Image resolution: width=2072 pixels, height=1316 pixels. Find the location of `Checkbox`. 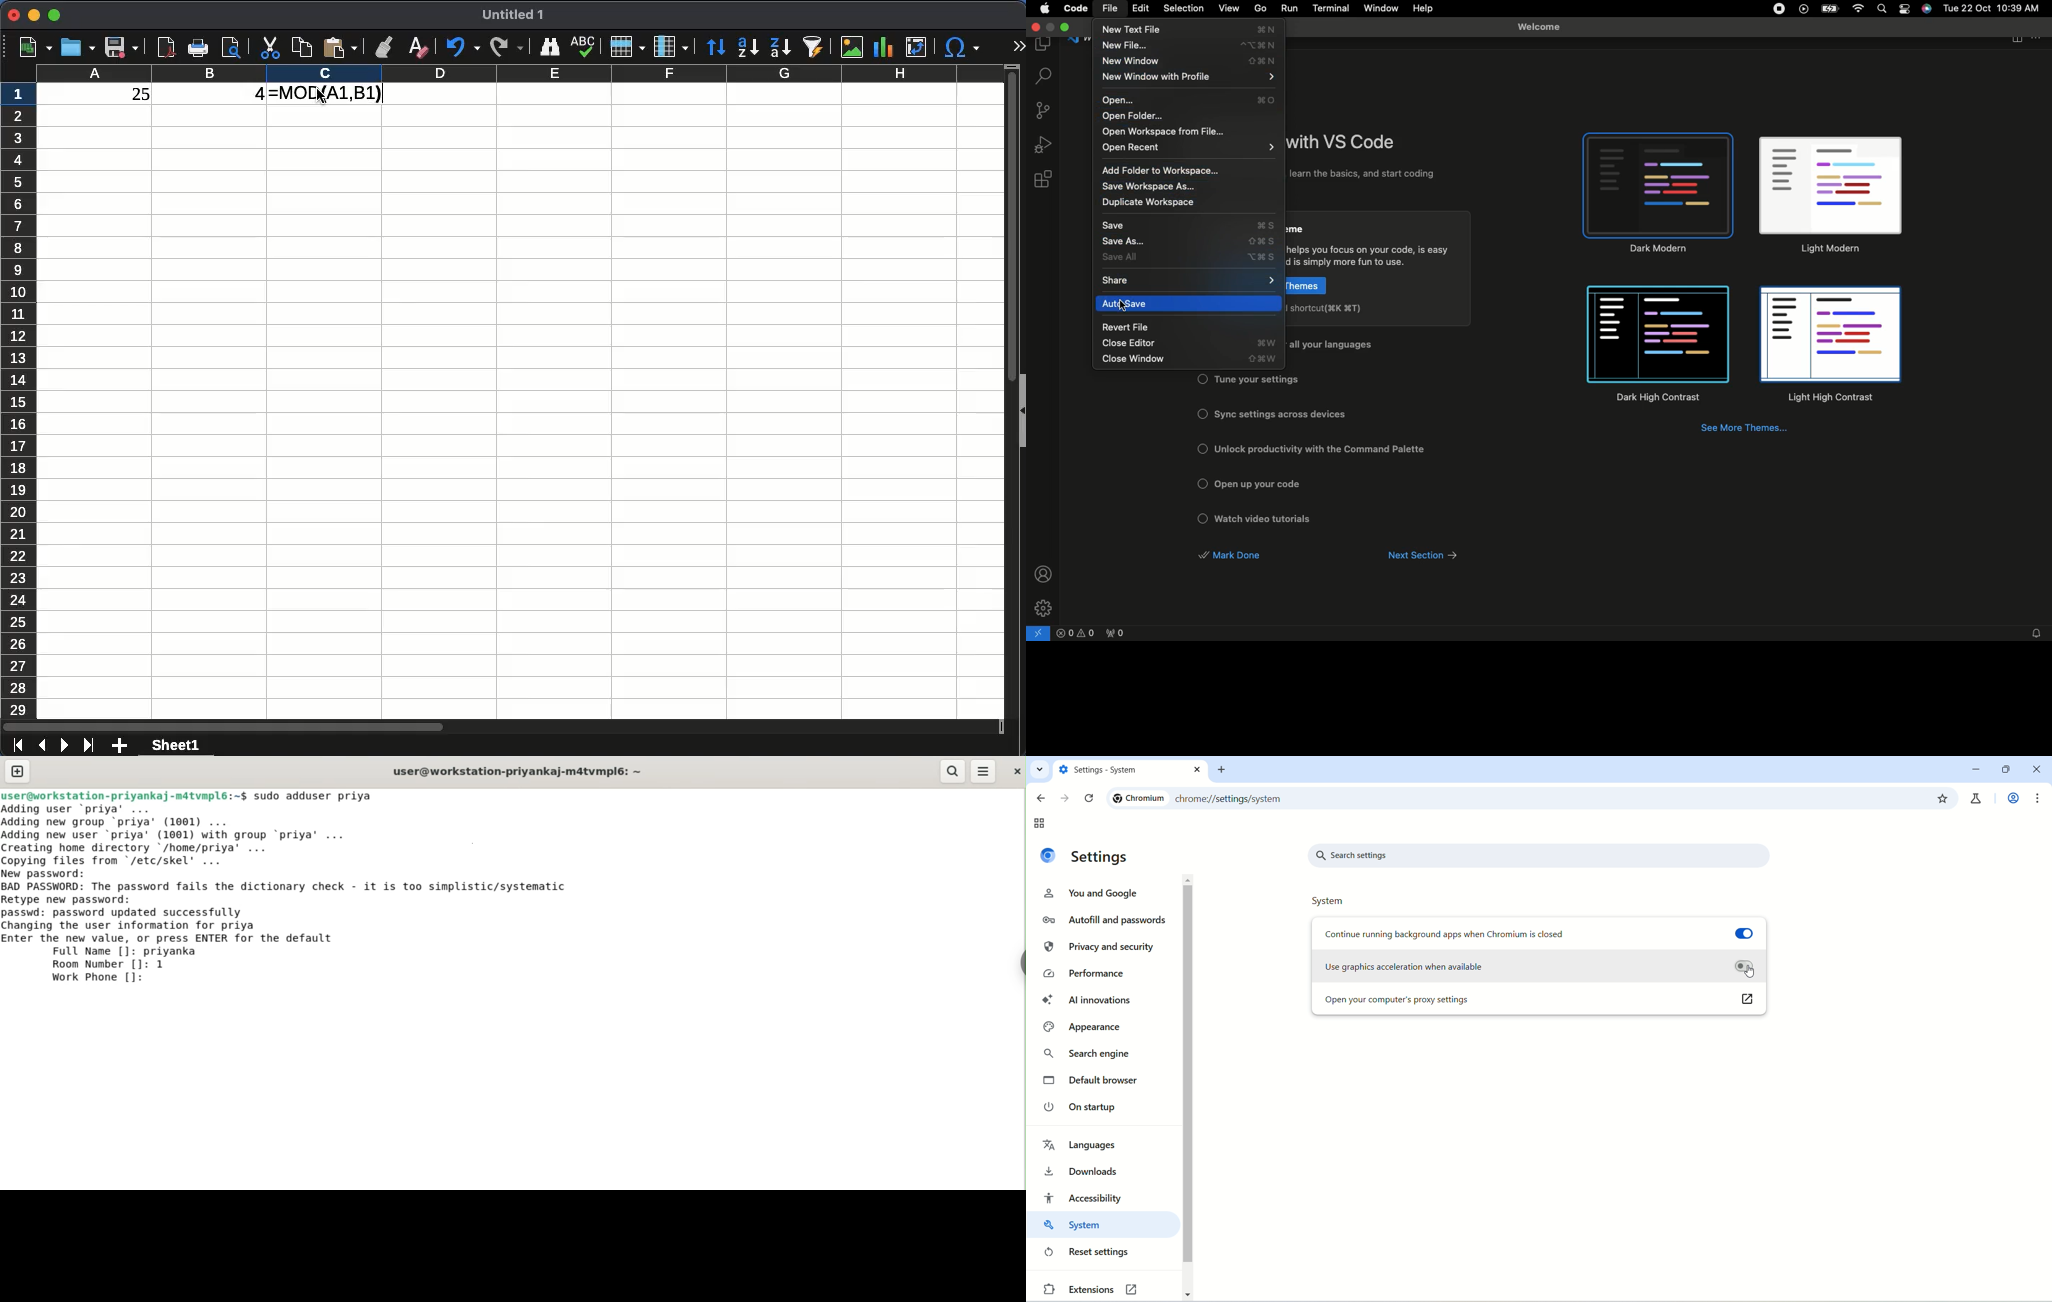

Checkbox is located at coordinates (1203, 378).